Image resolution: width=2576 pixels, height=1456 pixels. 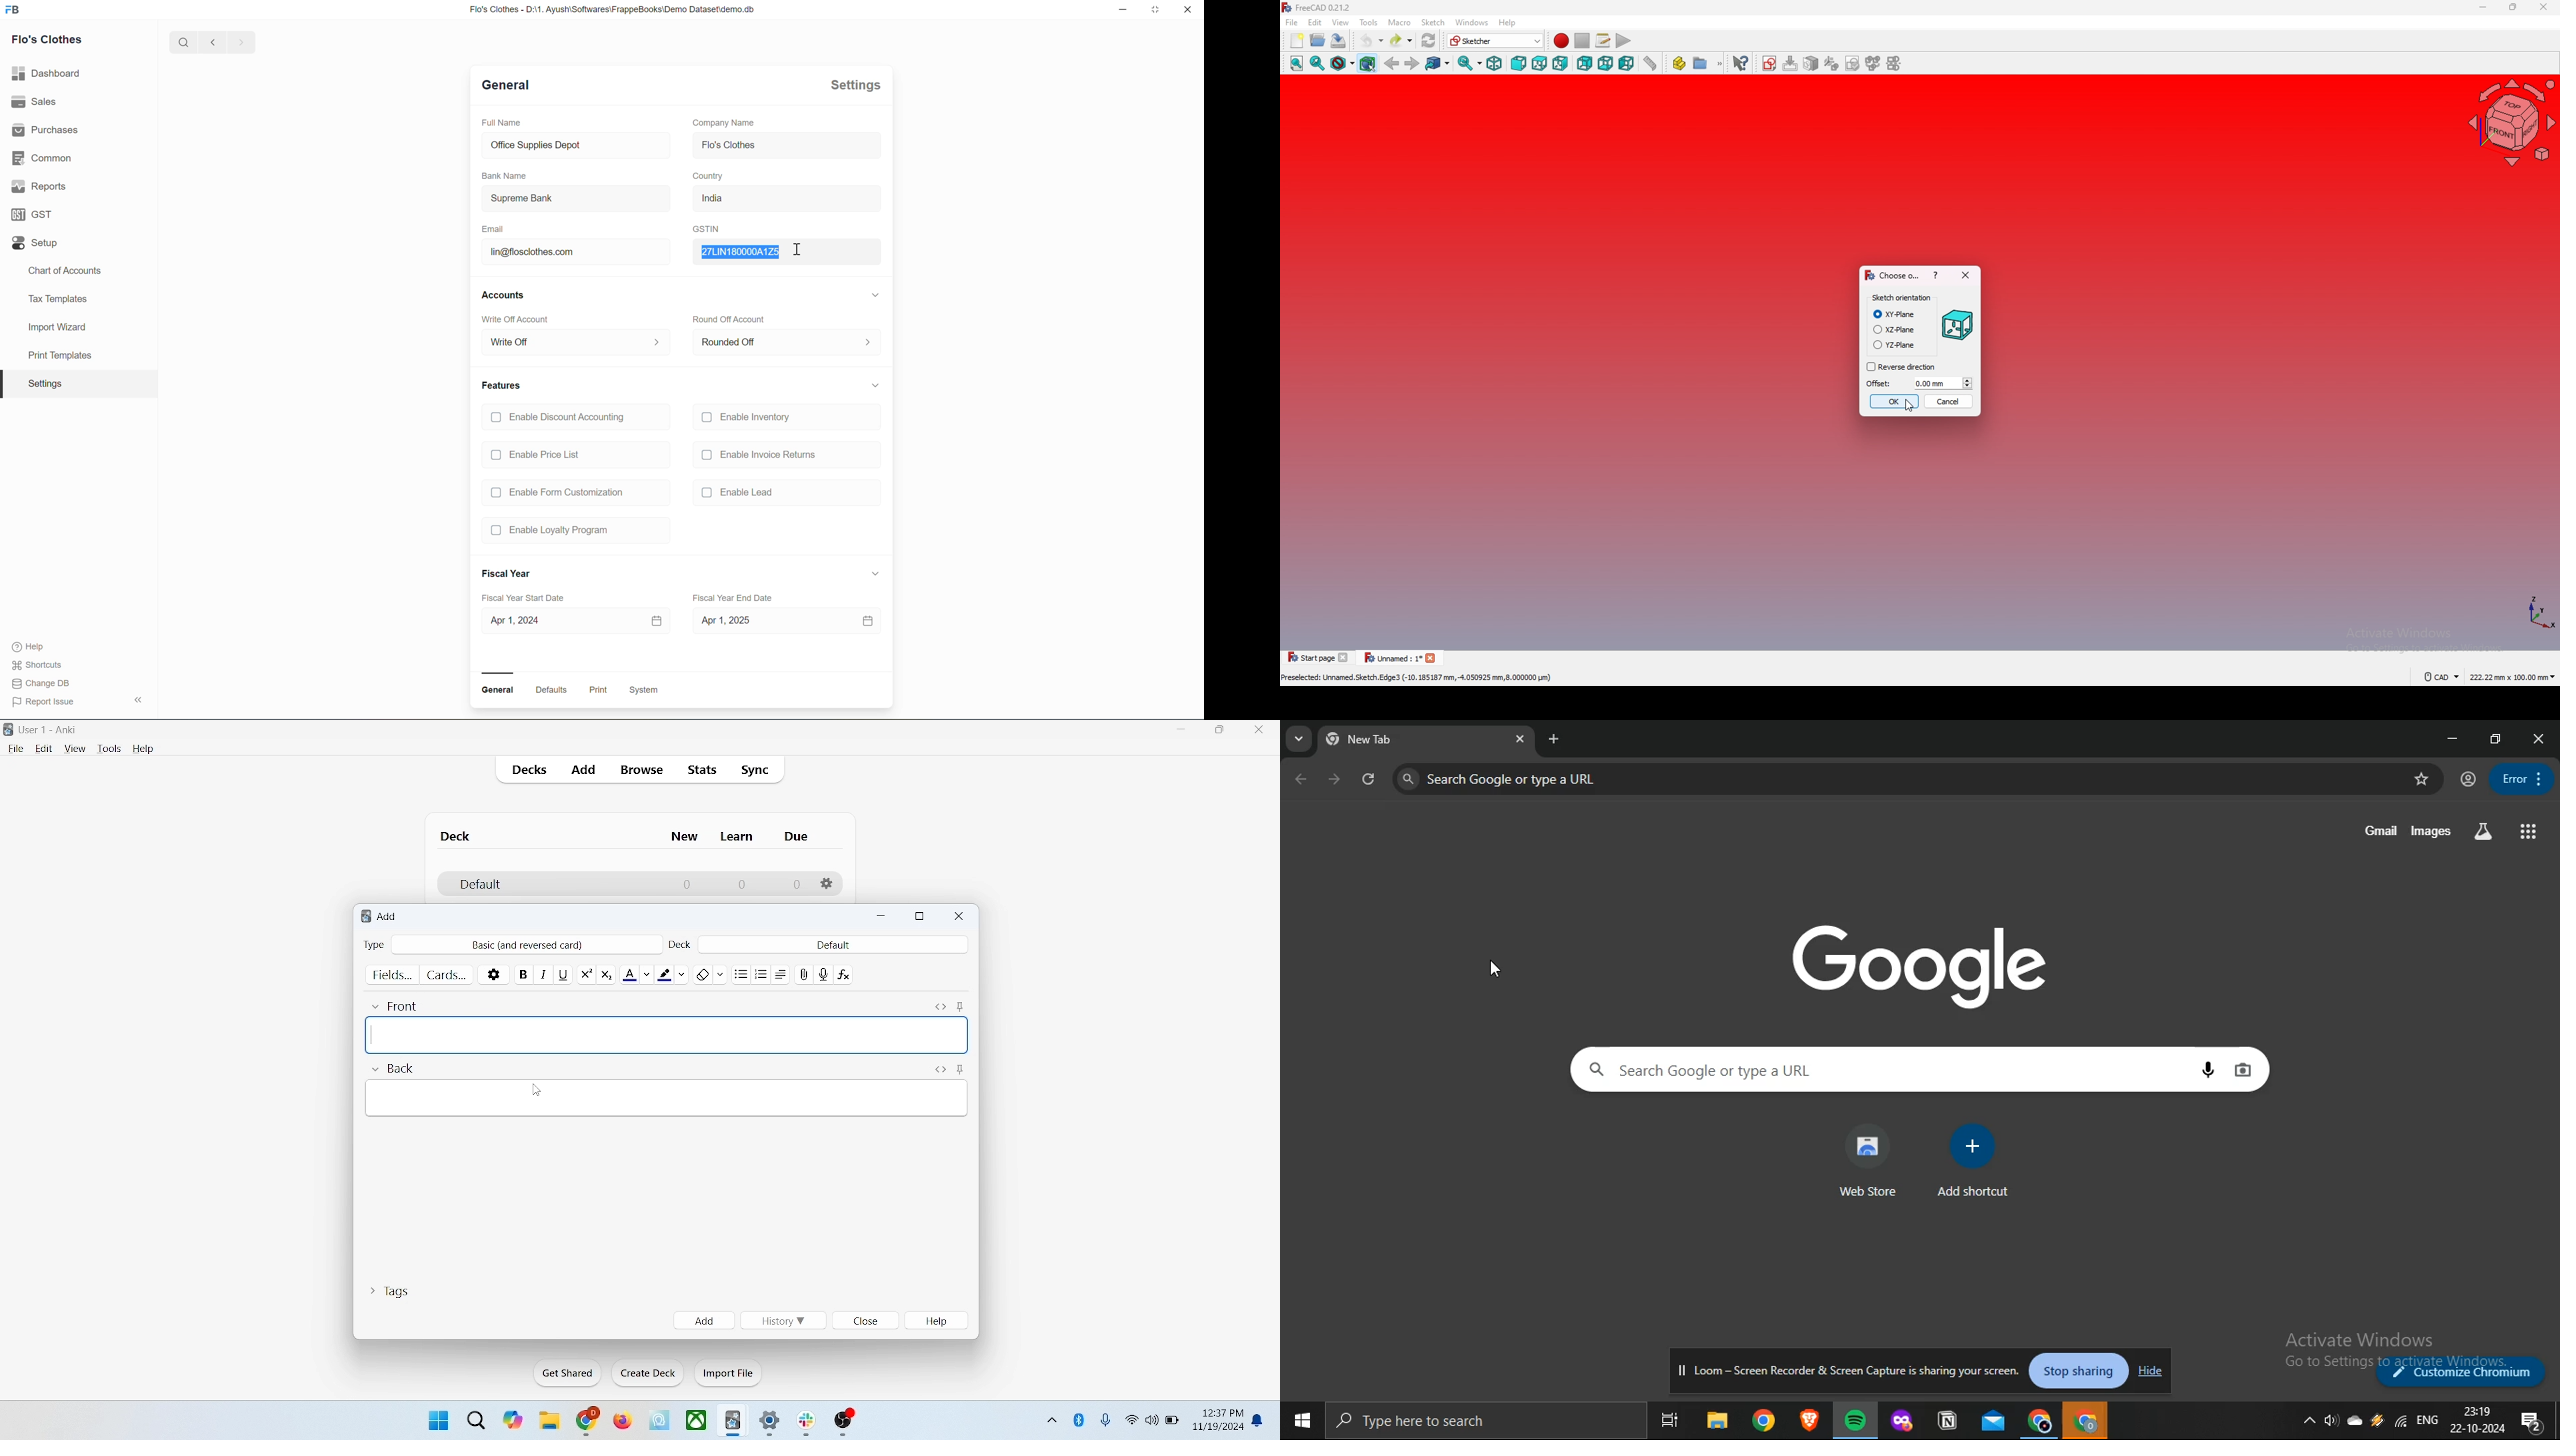 I want to click on microphone, so click(x=1107, y=1421).